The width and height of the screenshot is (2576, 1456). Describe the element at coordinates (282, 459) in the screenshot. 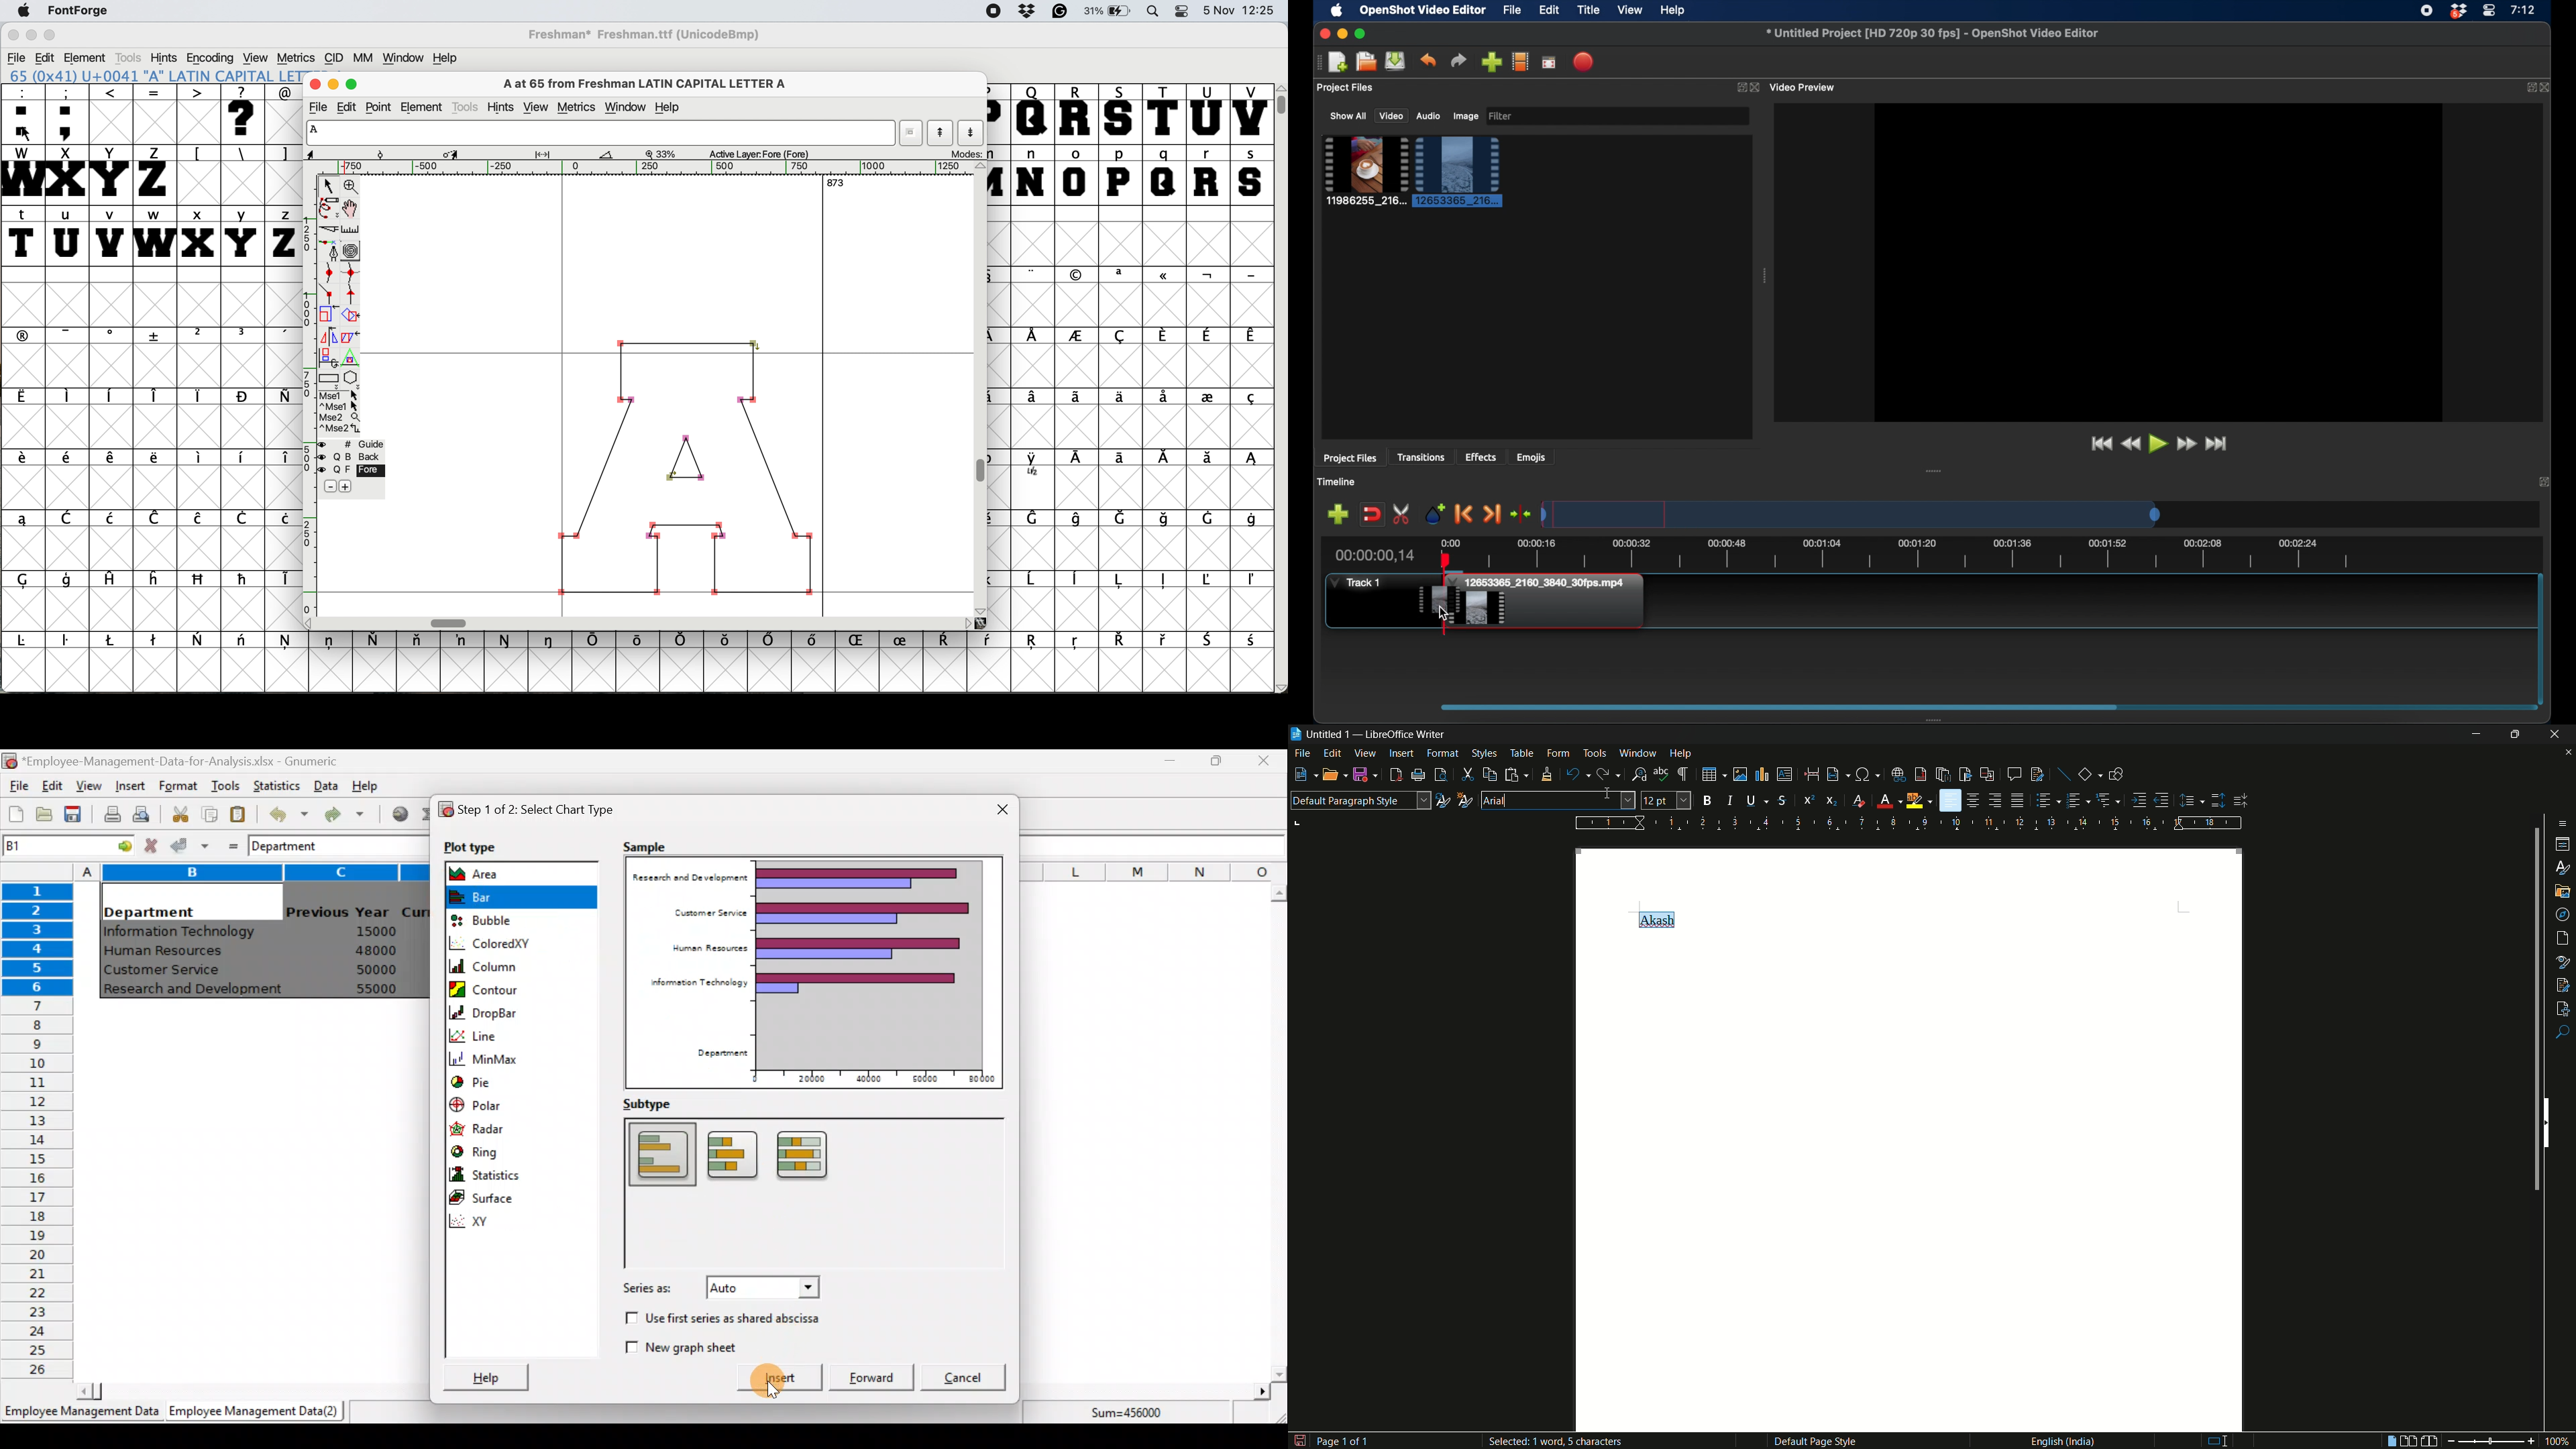

I see `symbol` at that location.